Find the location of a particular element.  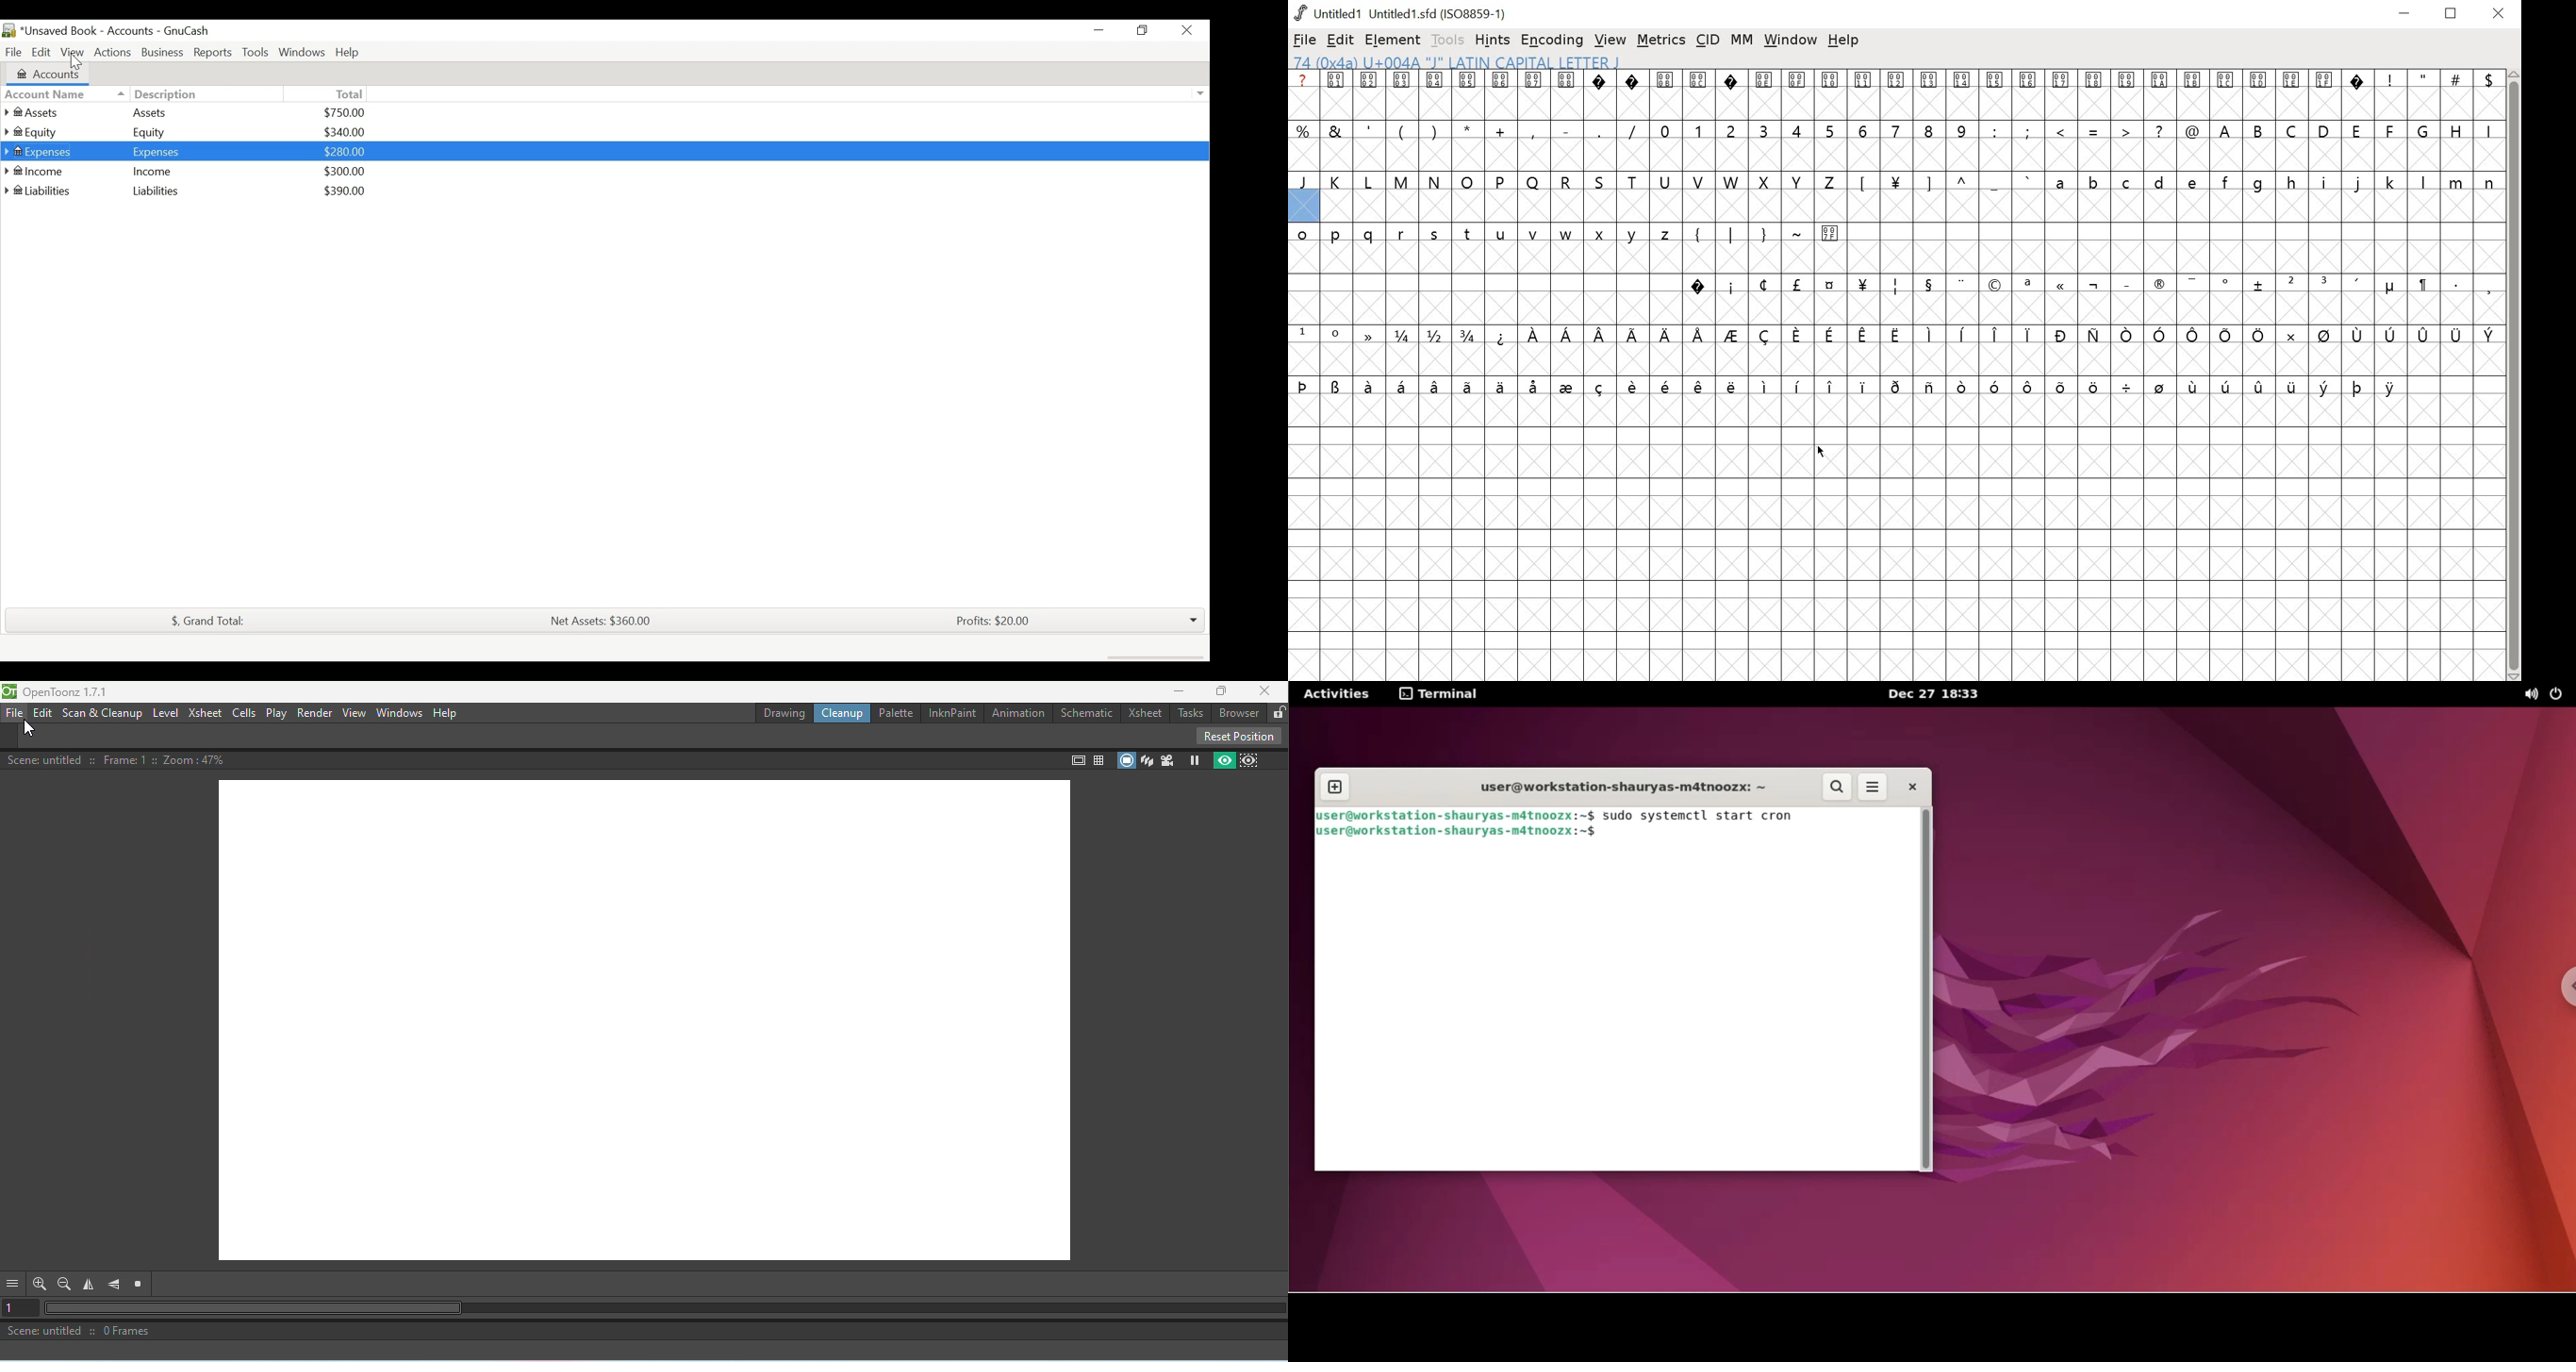

TOOLS is located at coordinates (1449, 40).